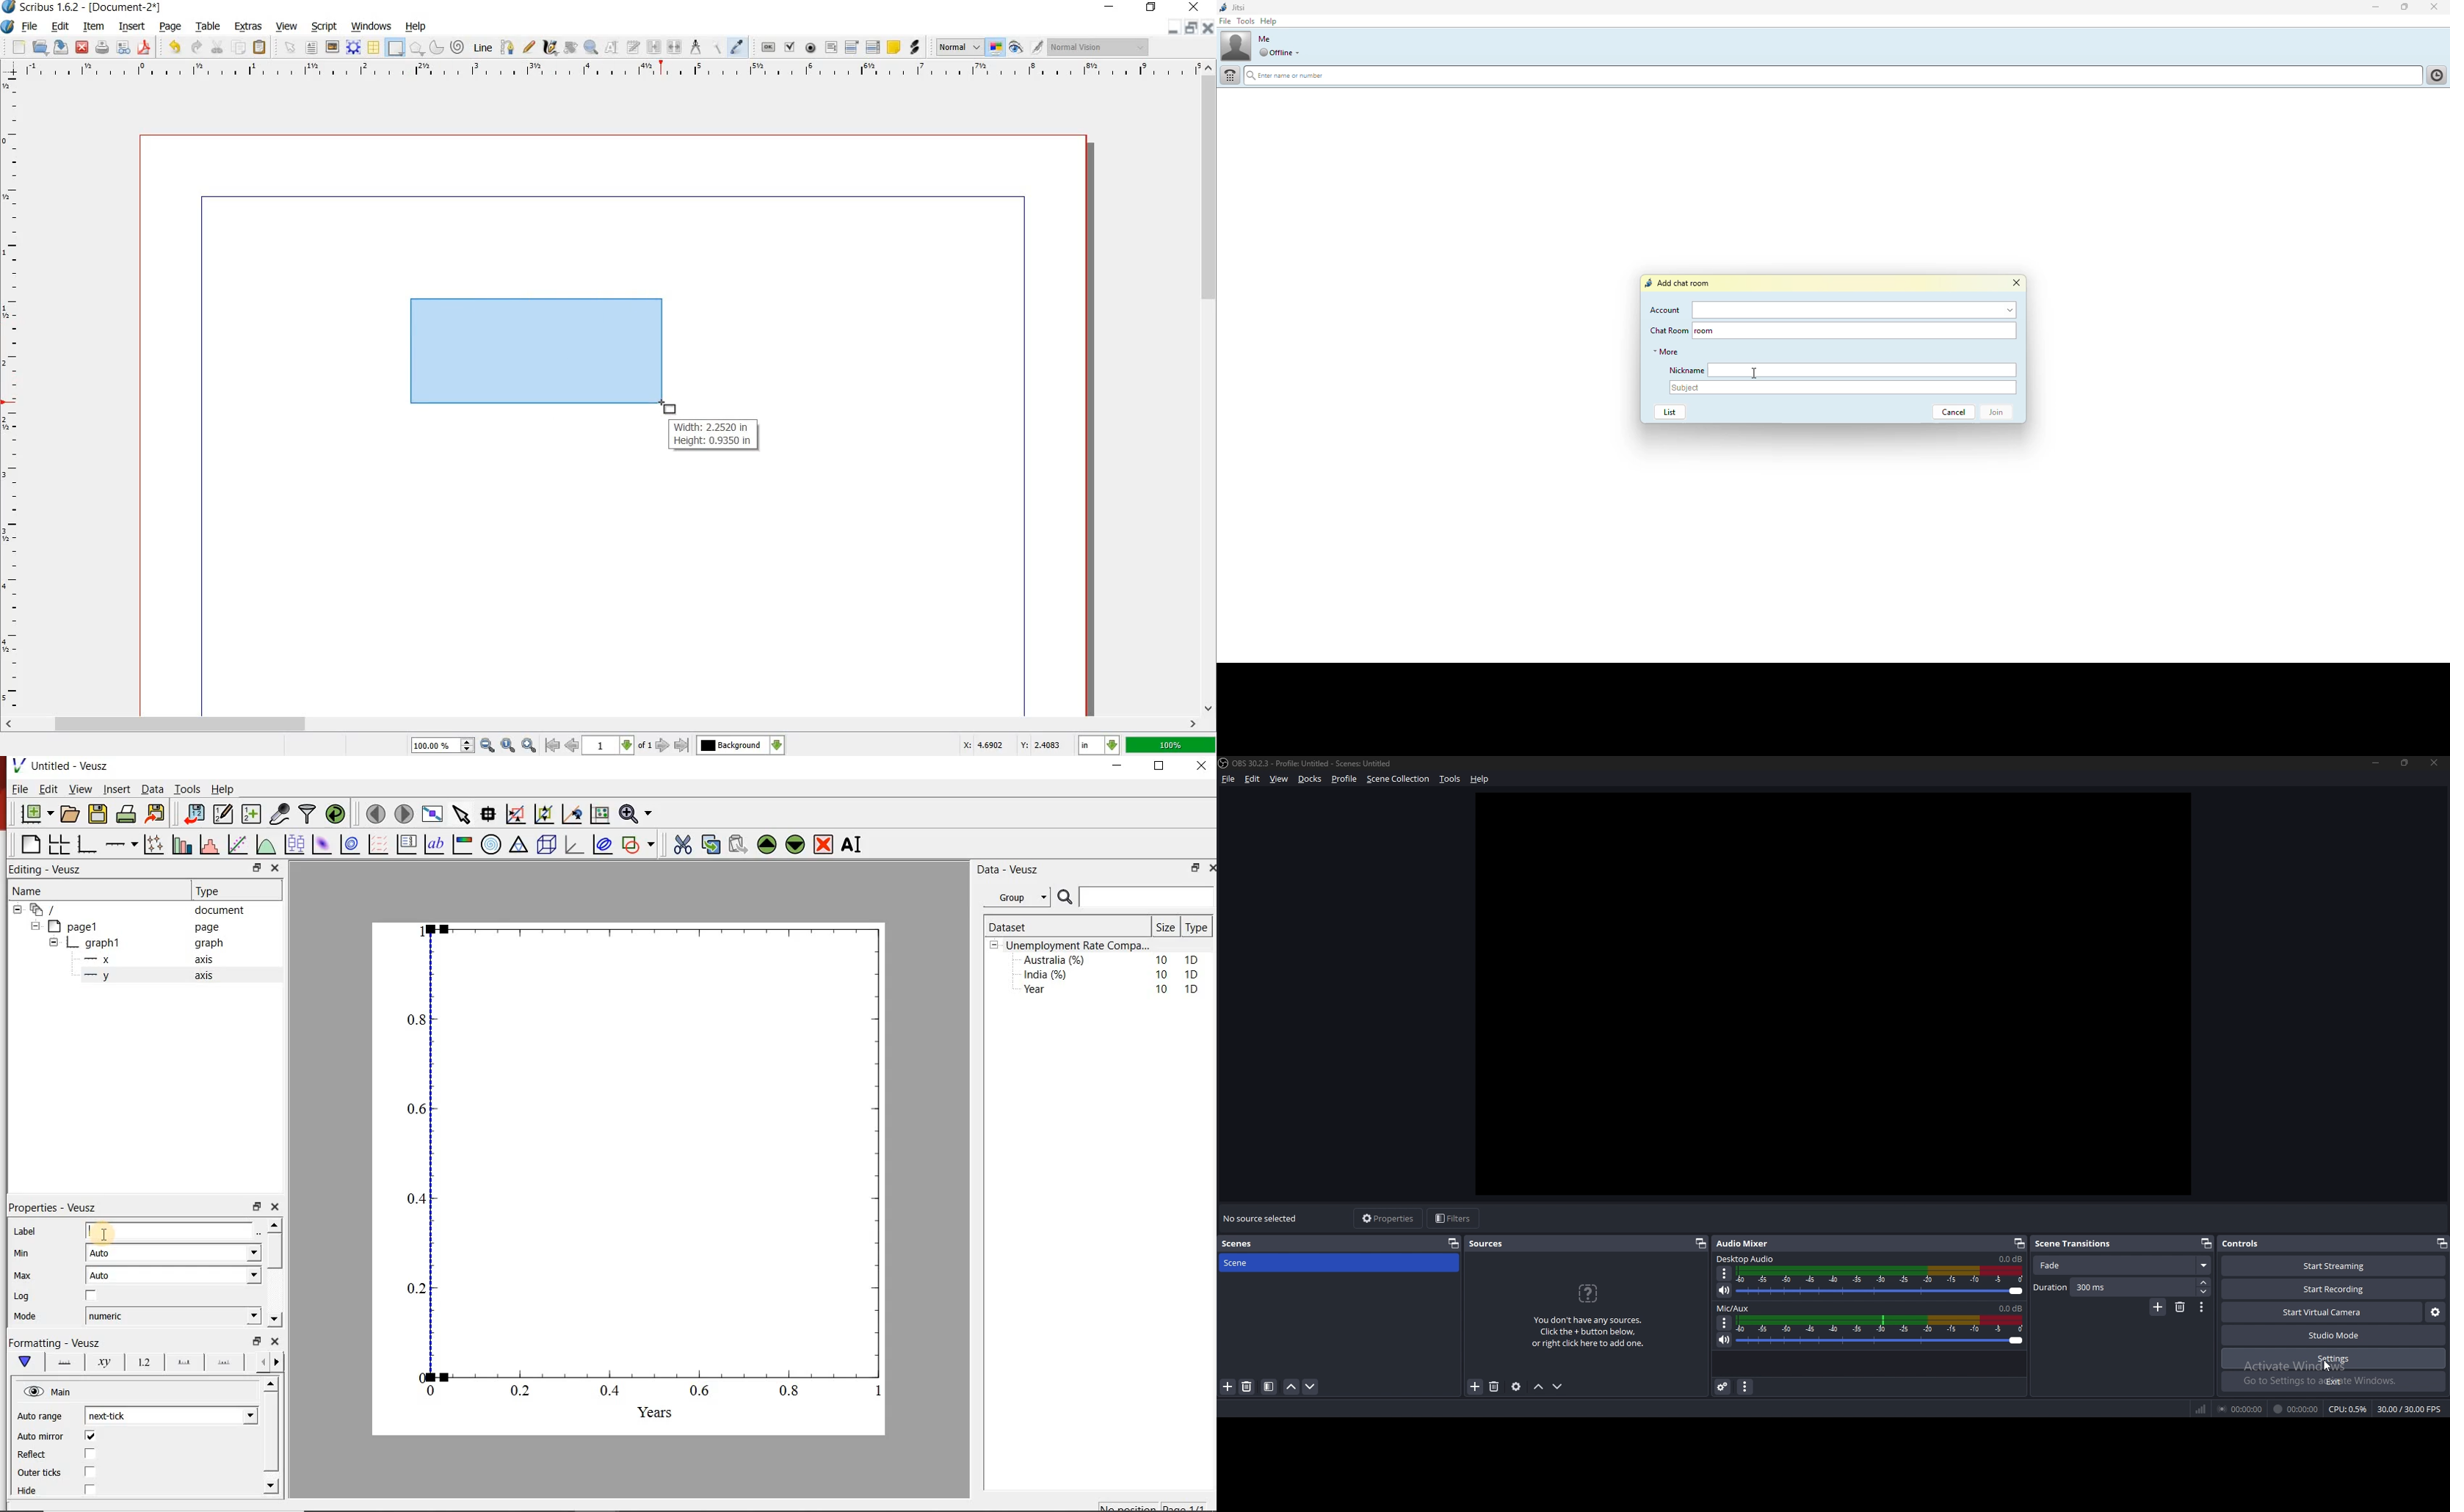  I want to click on duration, so click(2093, 1288).